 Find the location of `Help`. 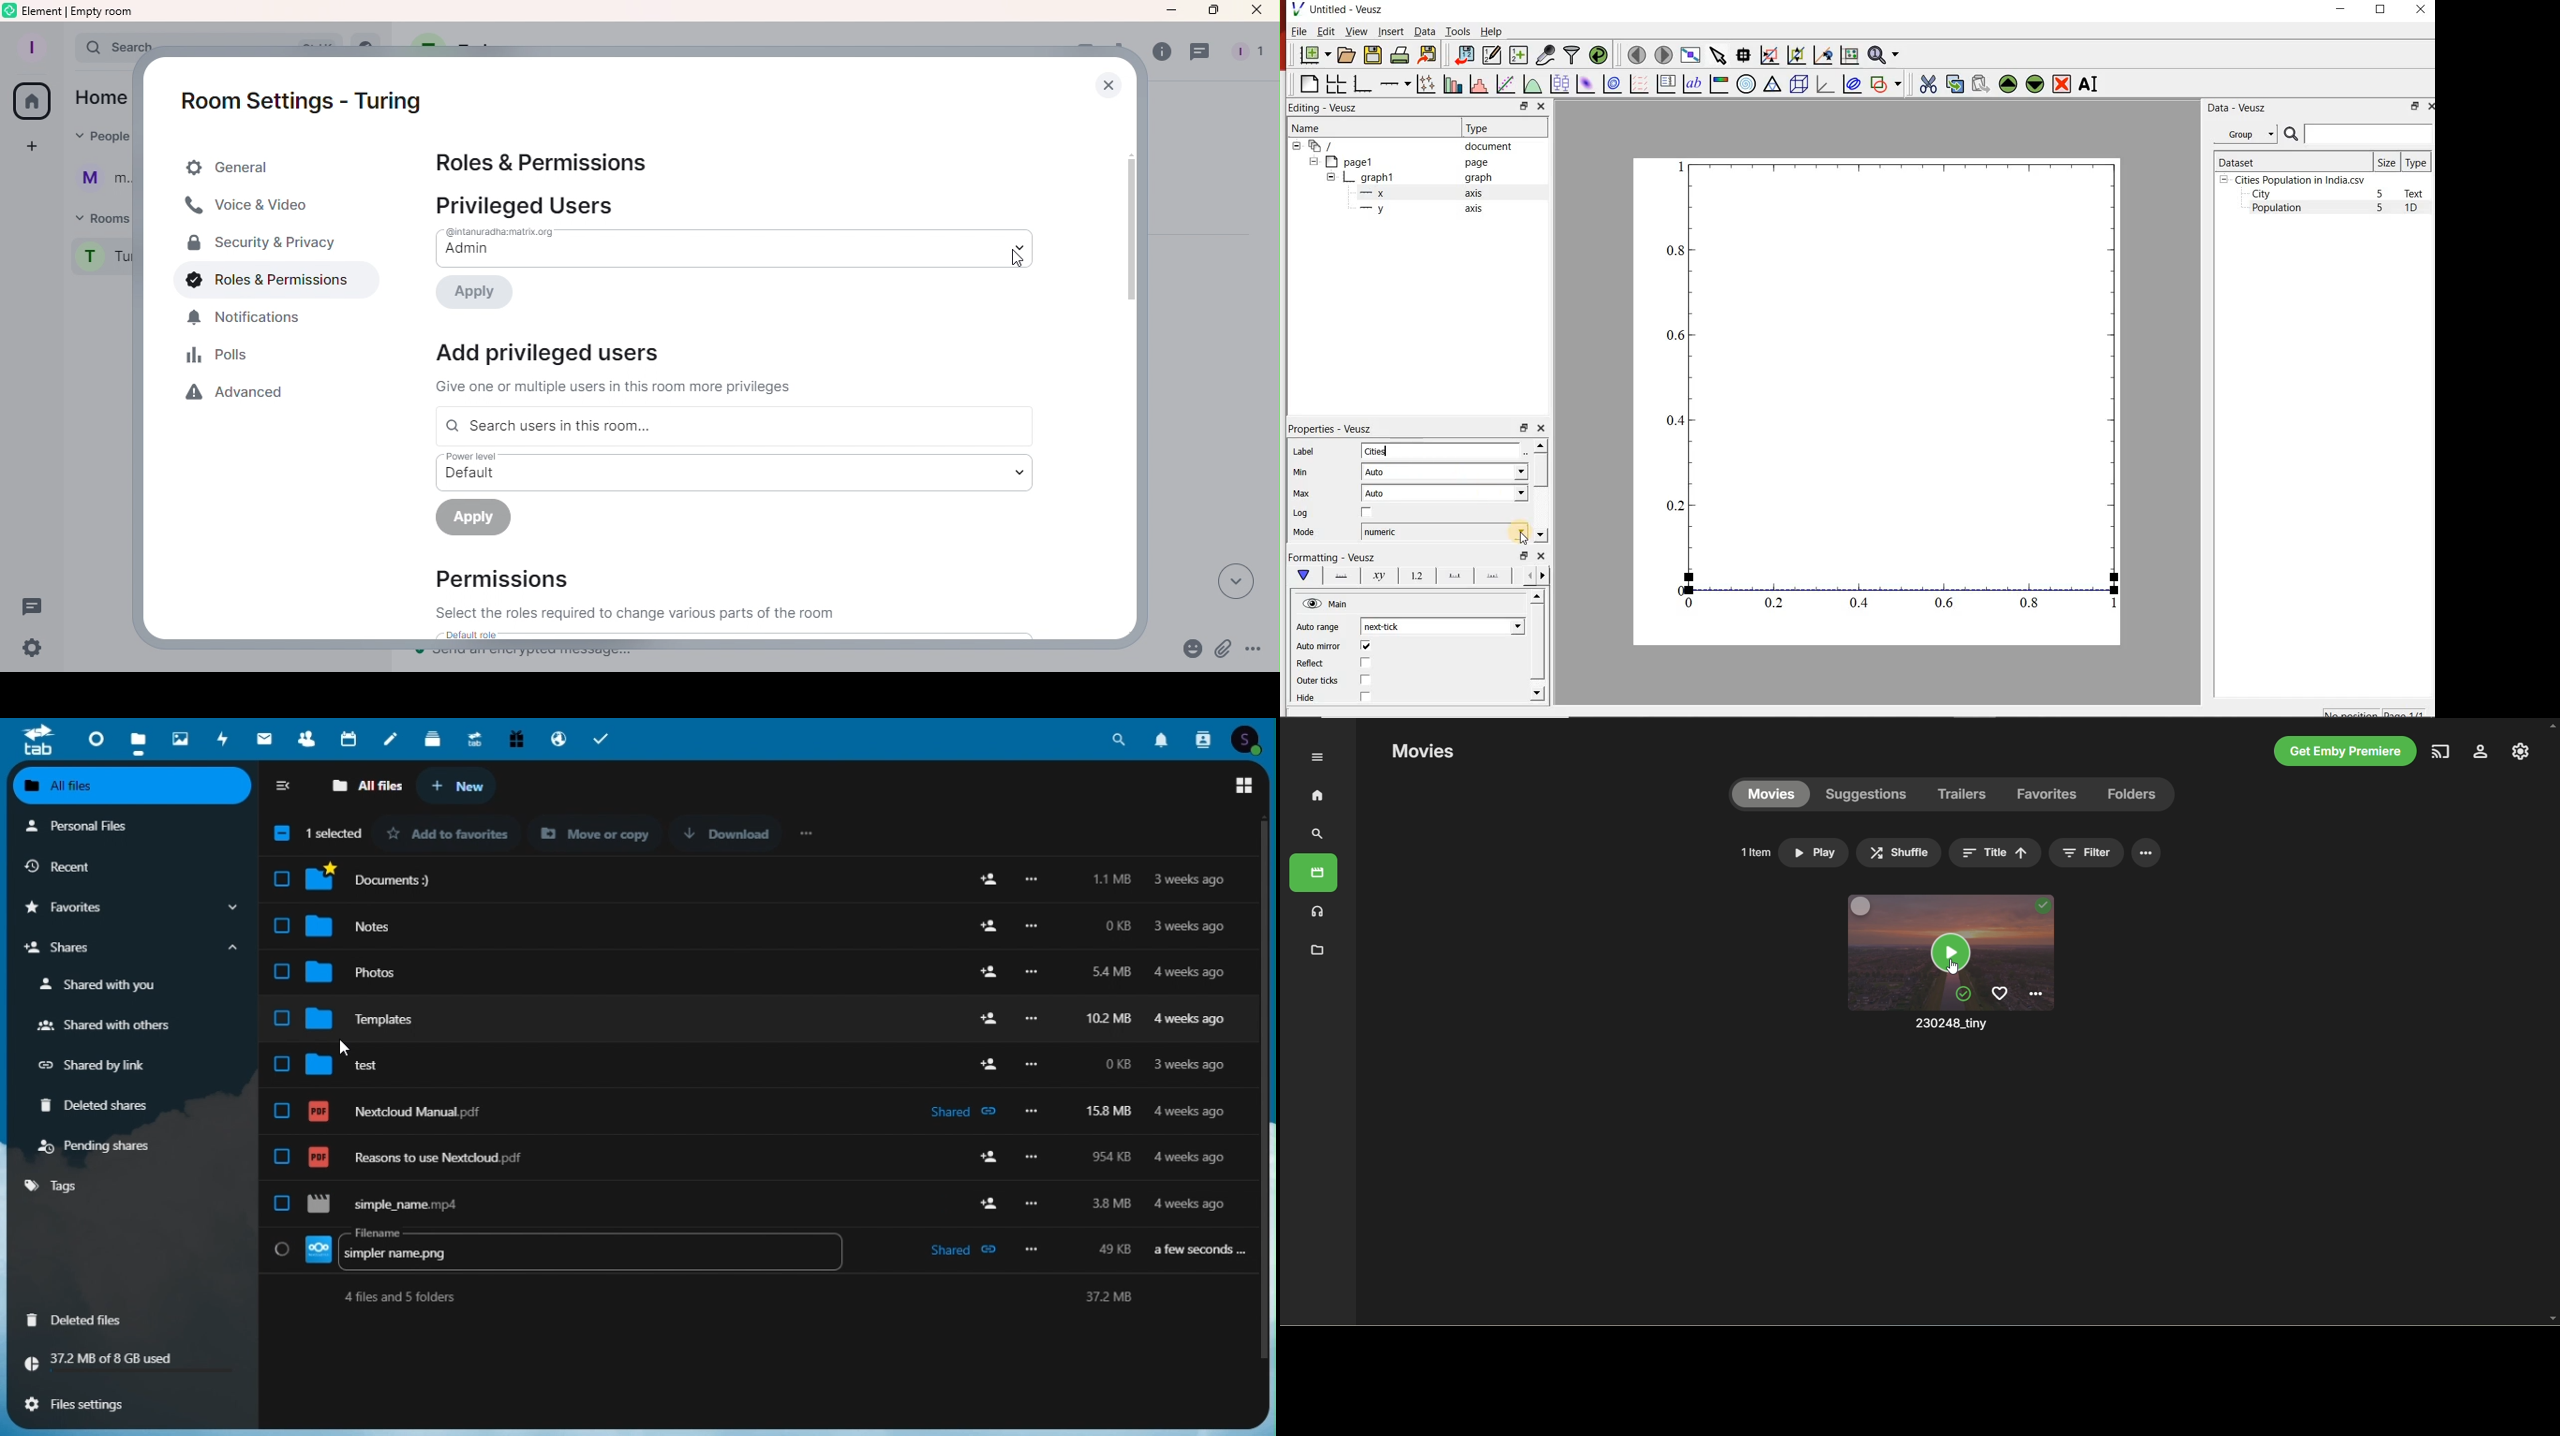

Help is located at coordinates (1493, 31).